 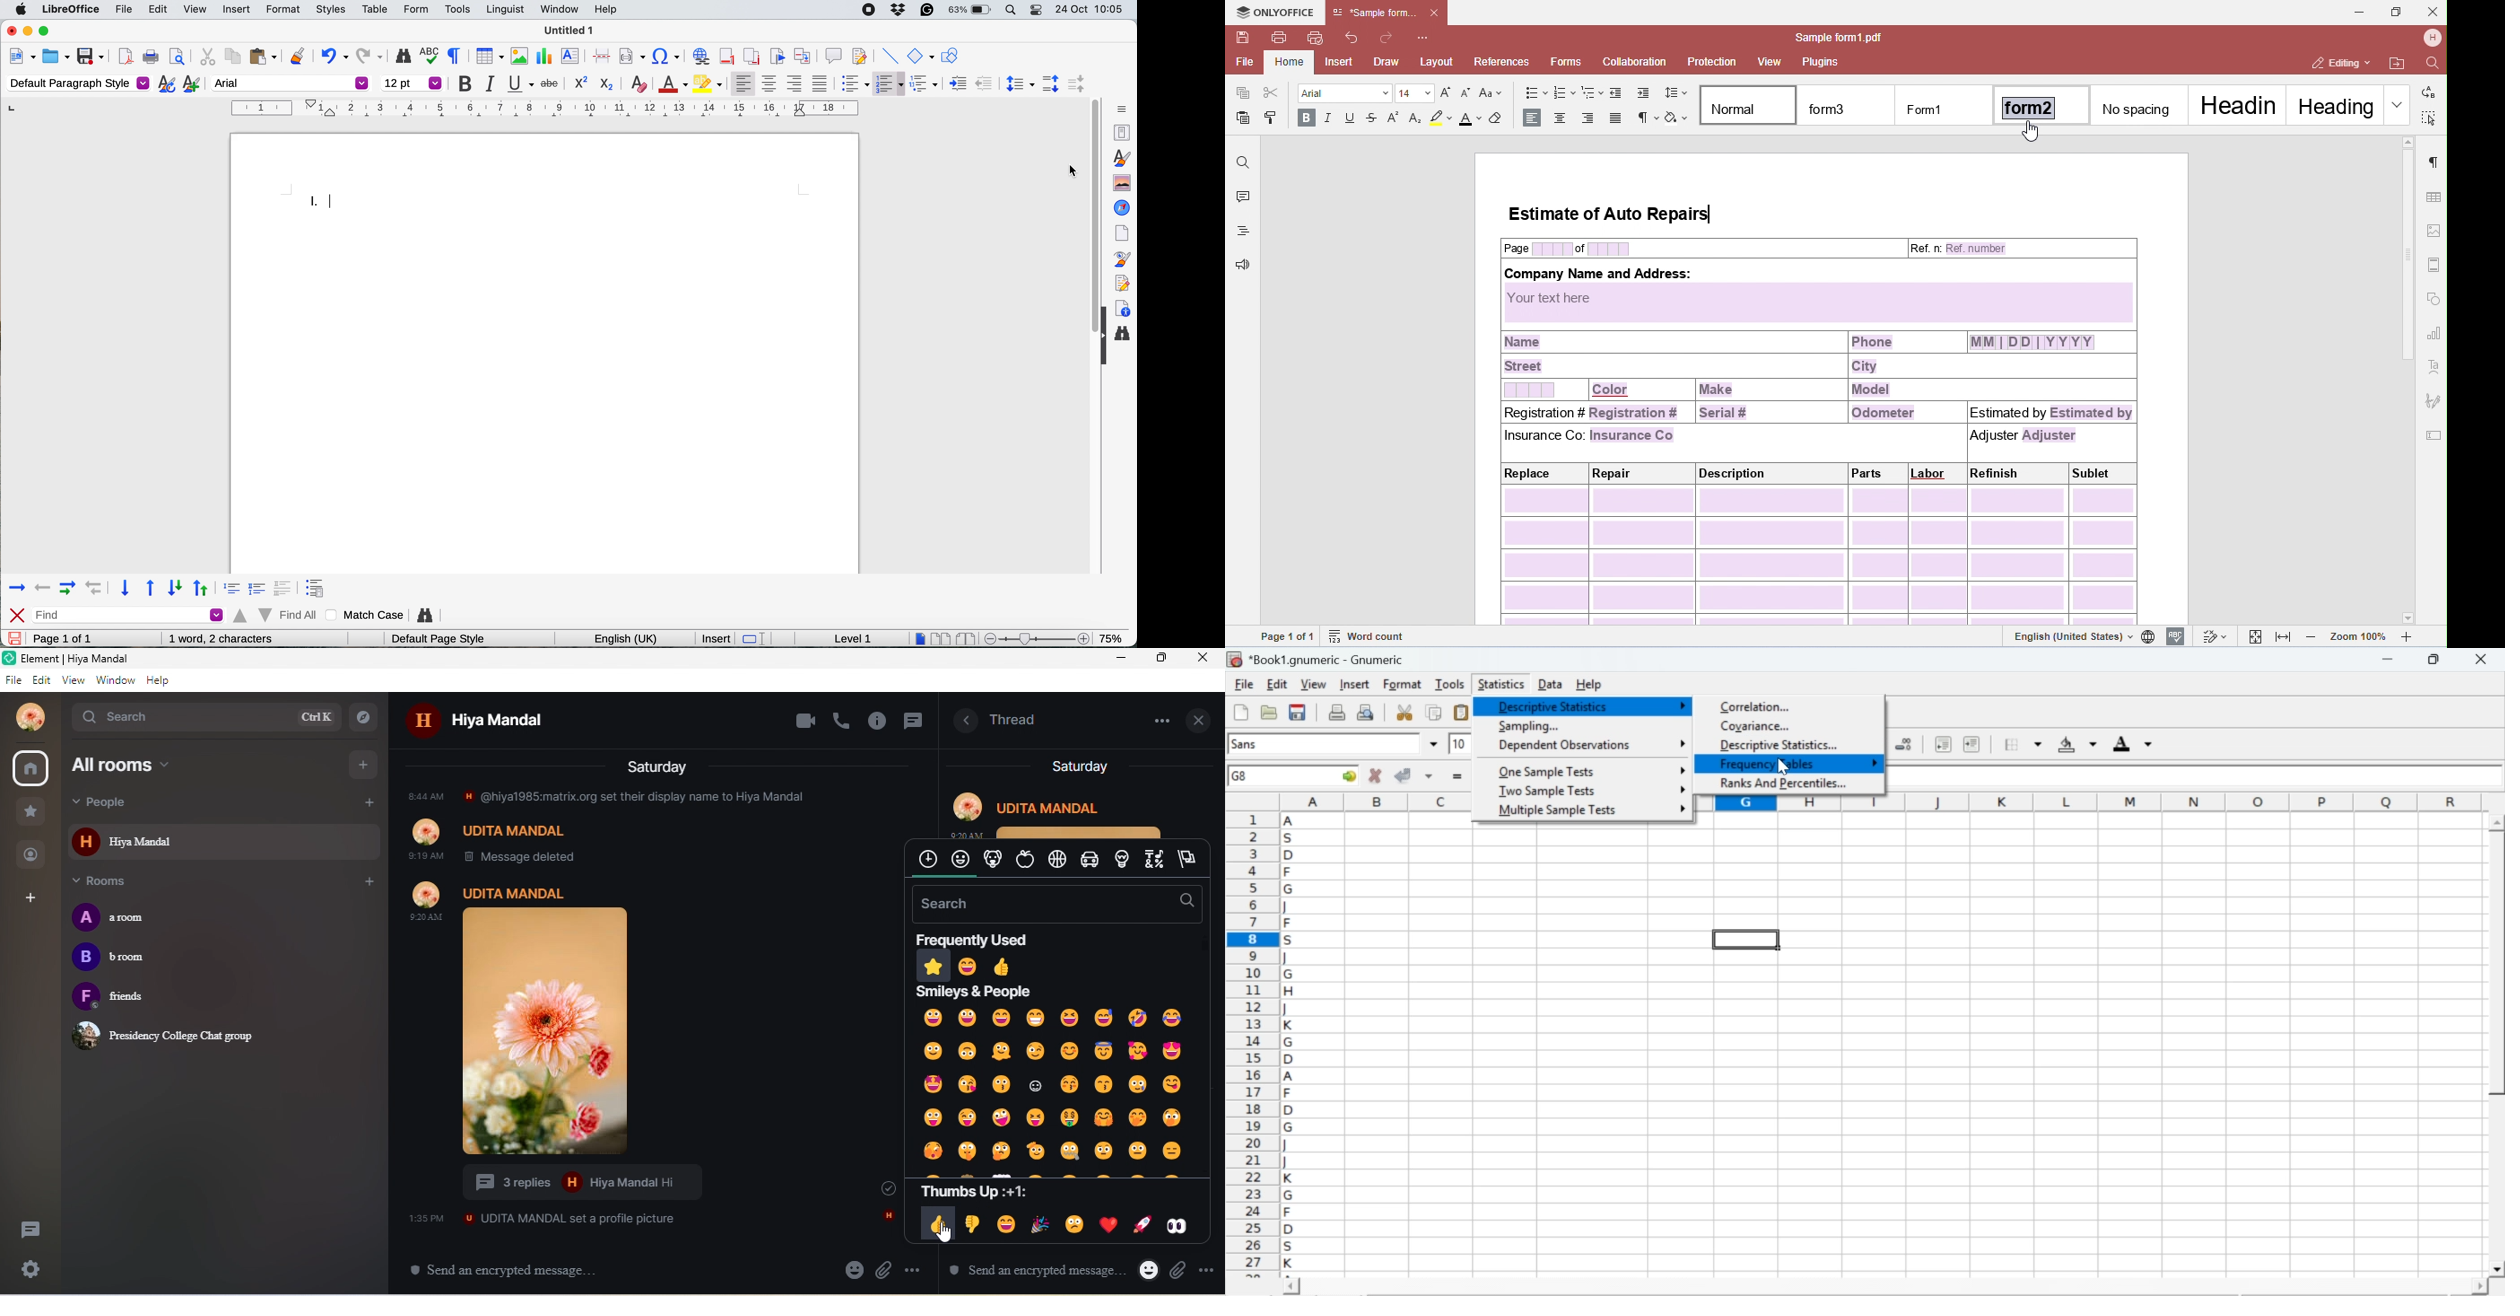 I want to click on accessibility checks, so click(x=1122, y=308).